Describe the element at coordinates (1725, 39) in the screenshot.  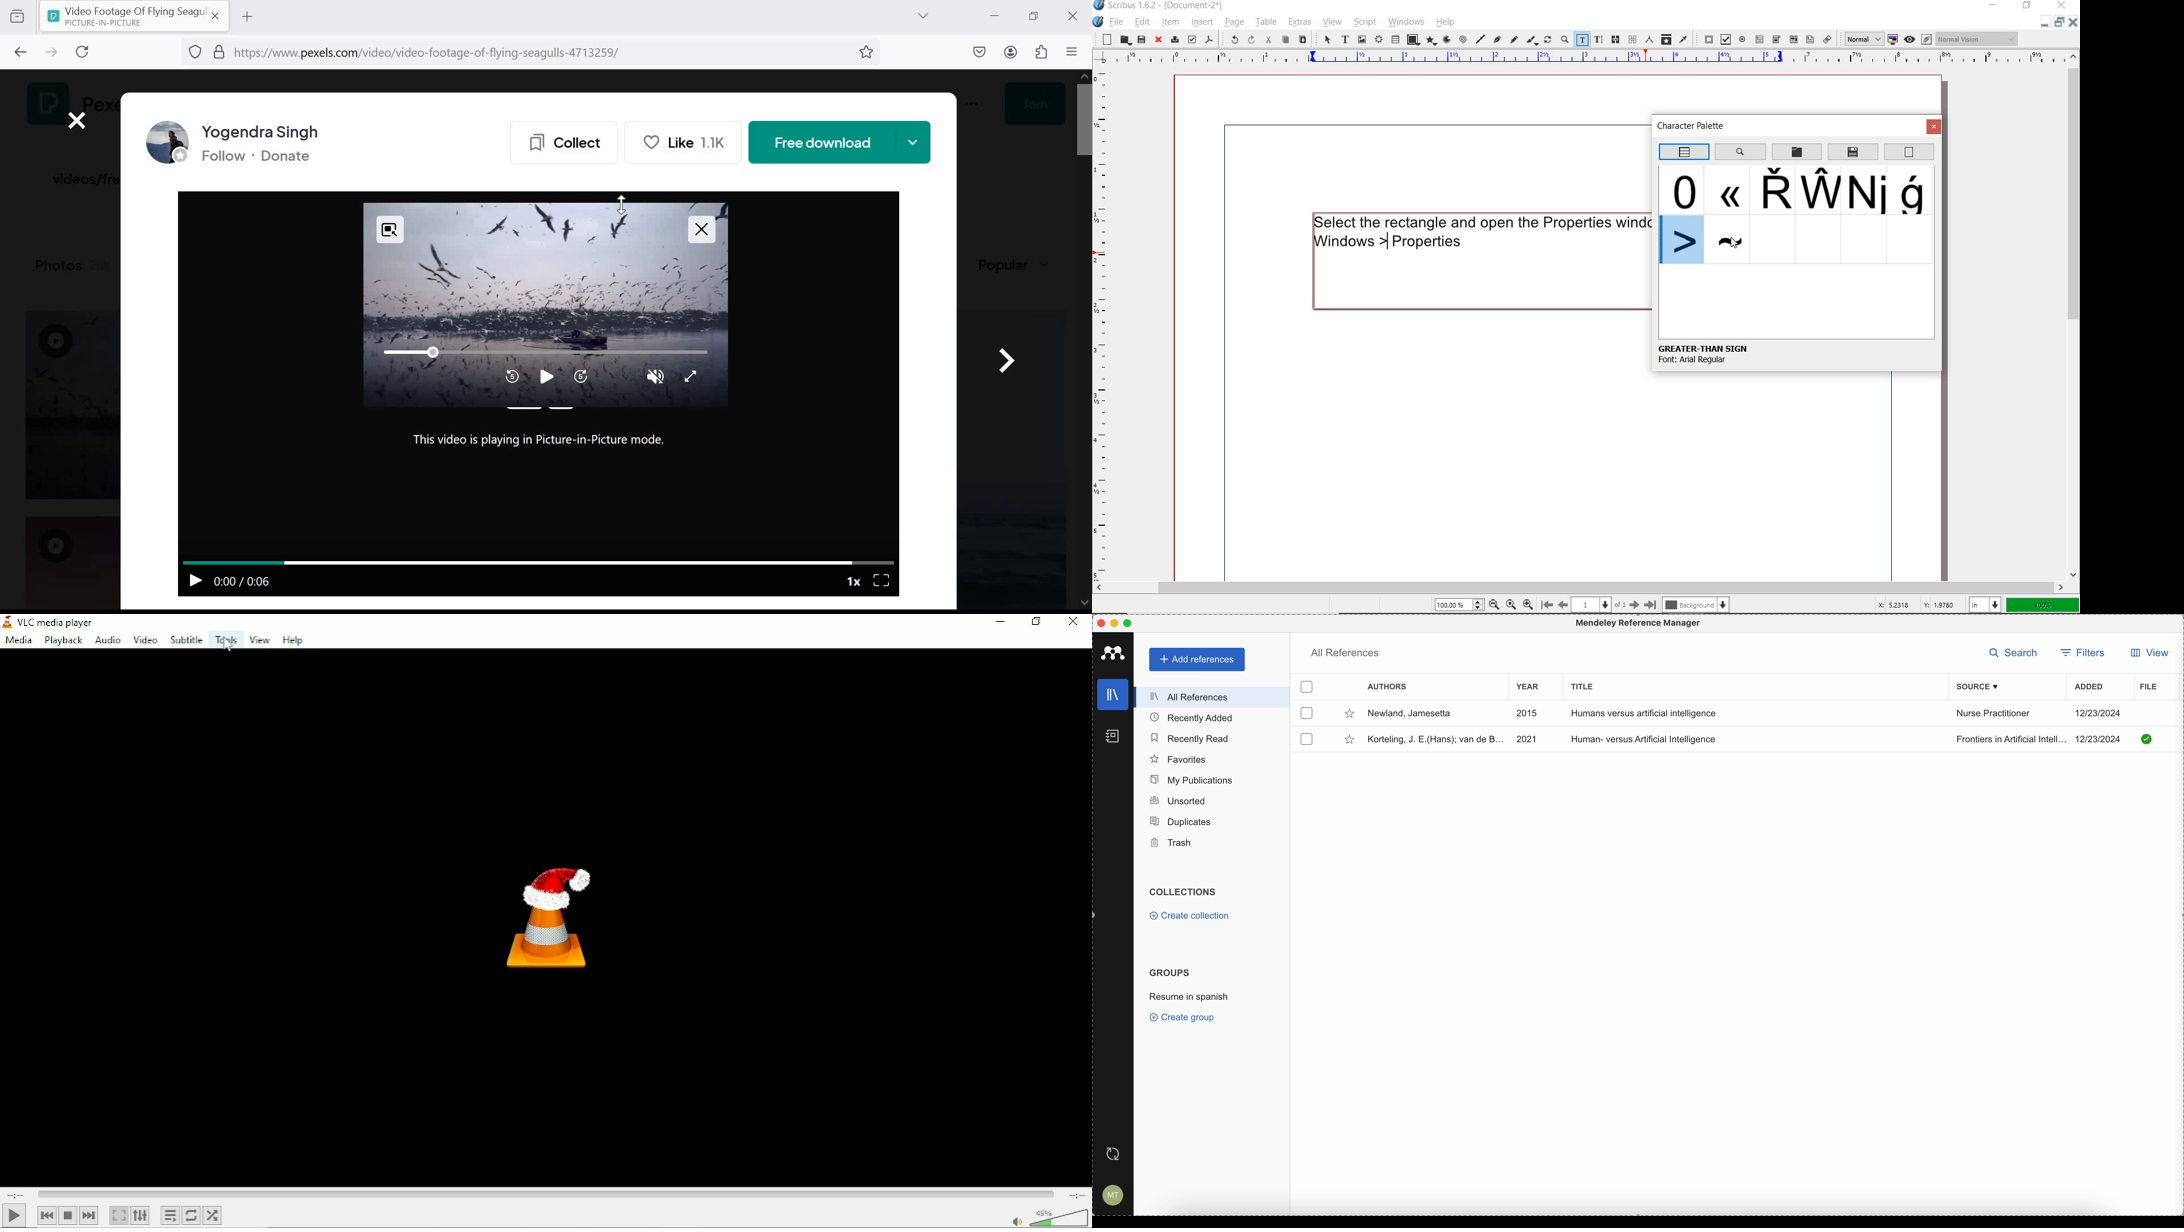
I see `pdf check box` at that location.